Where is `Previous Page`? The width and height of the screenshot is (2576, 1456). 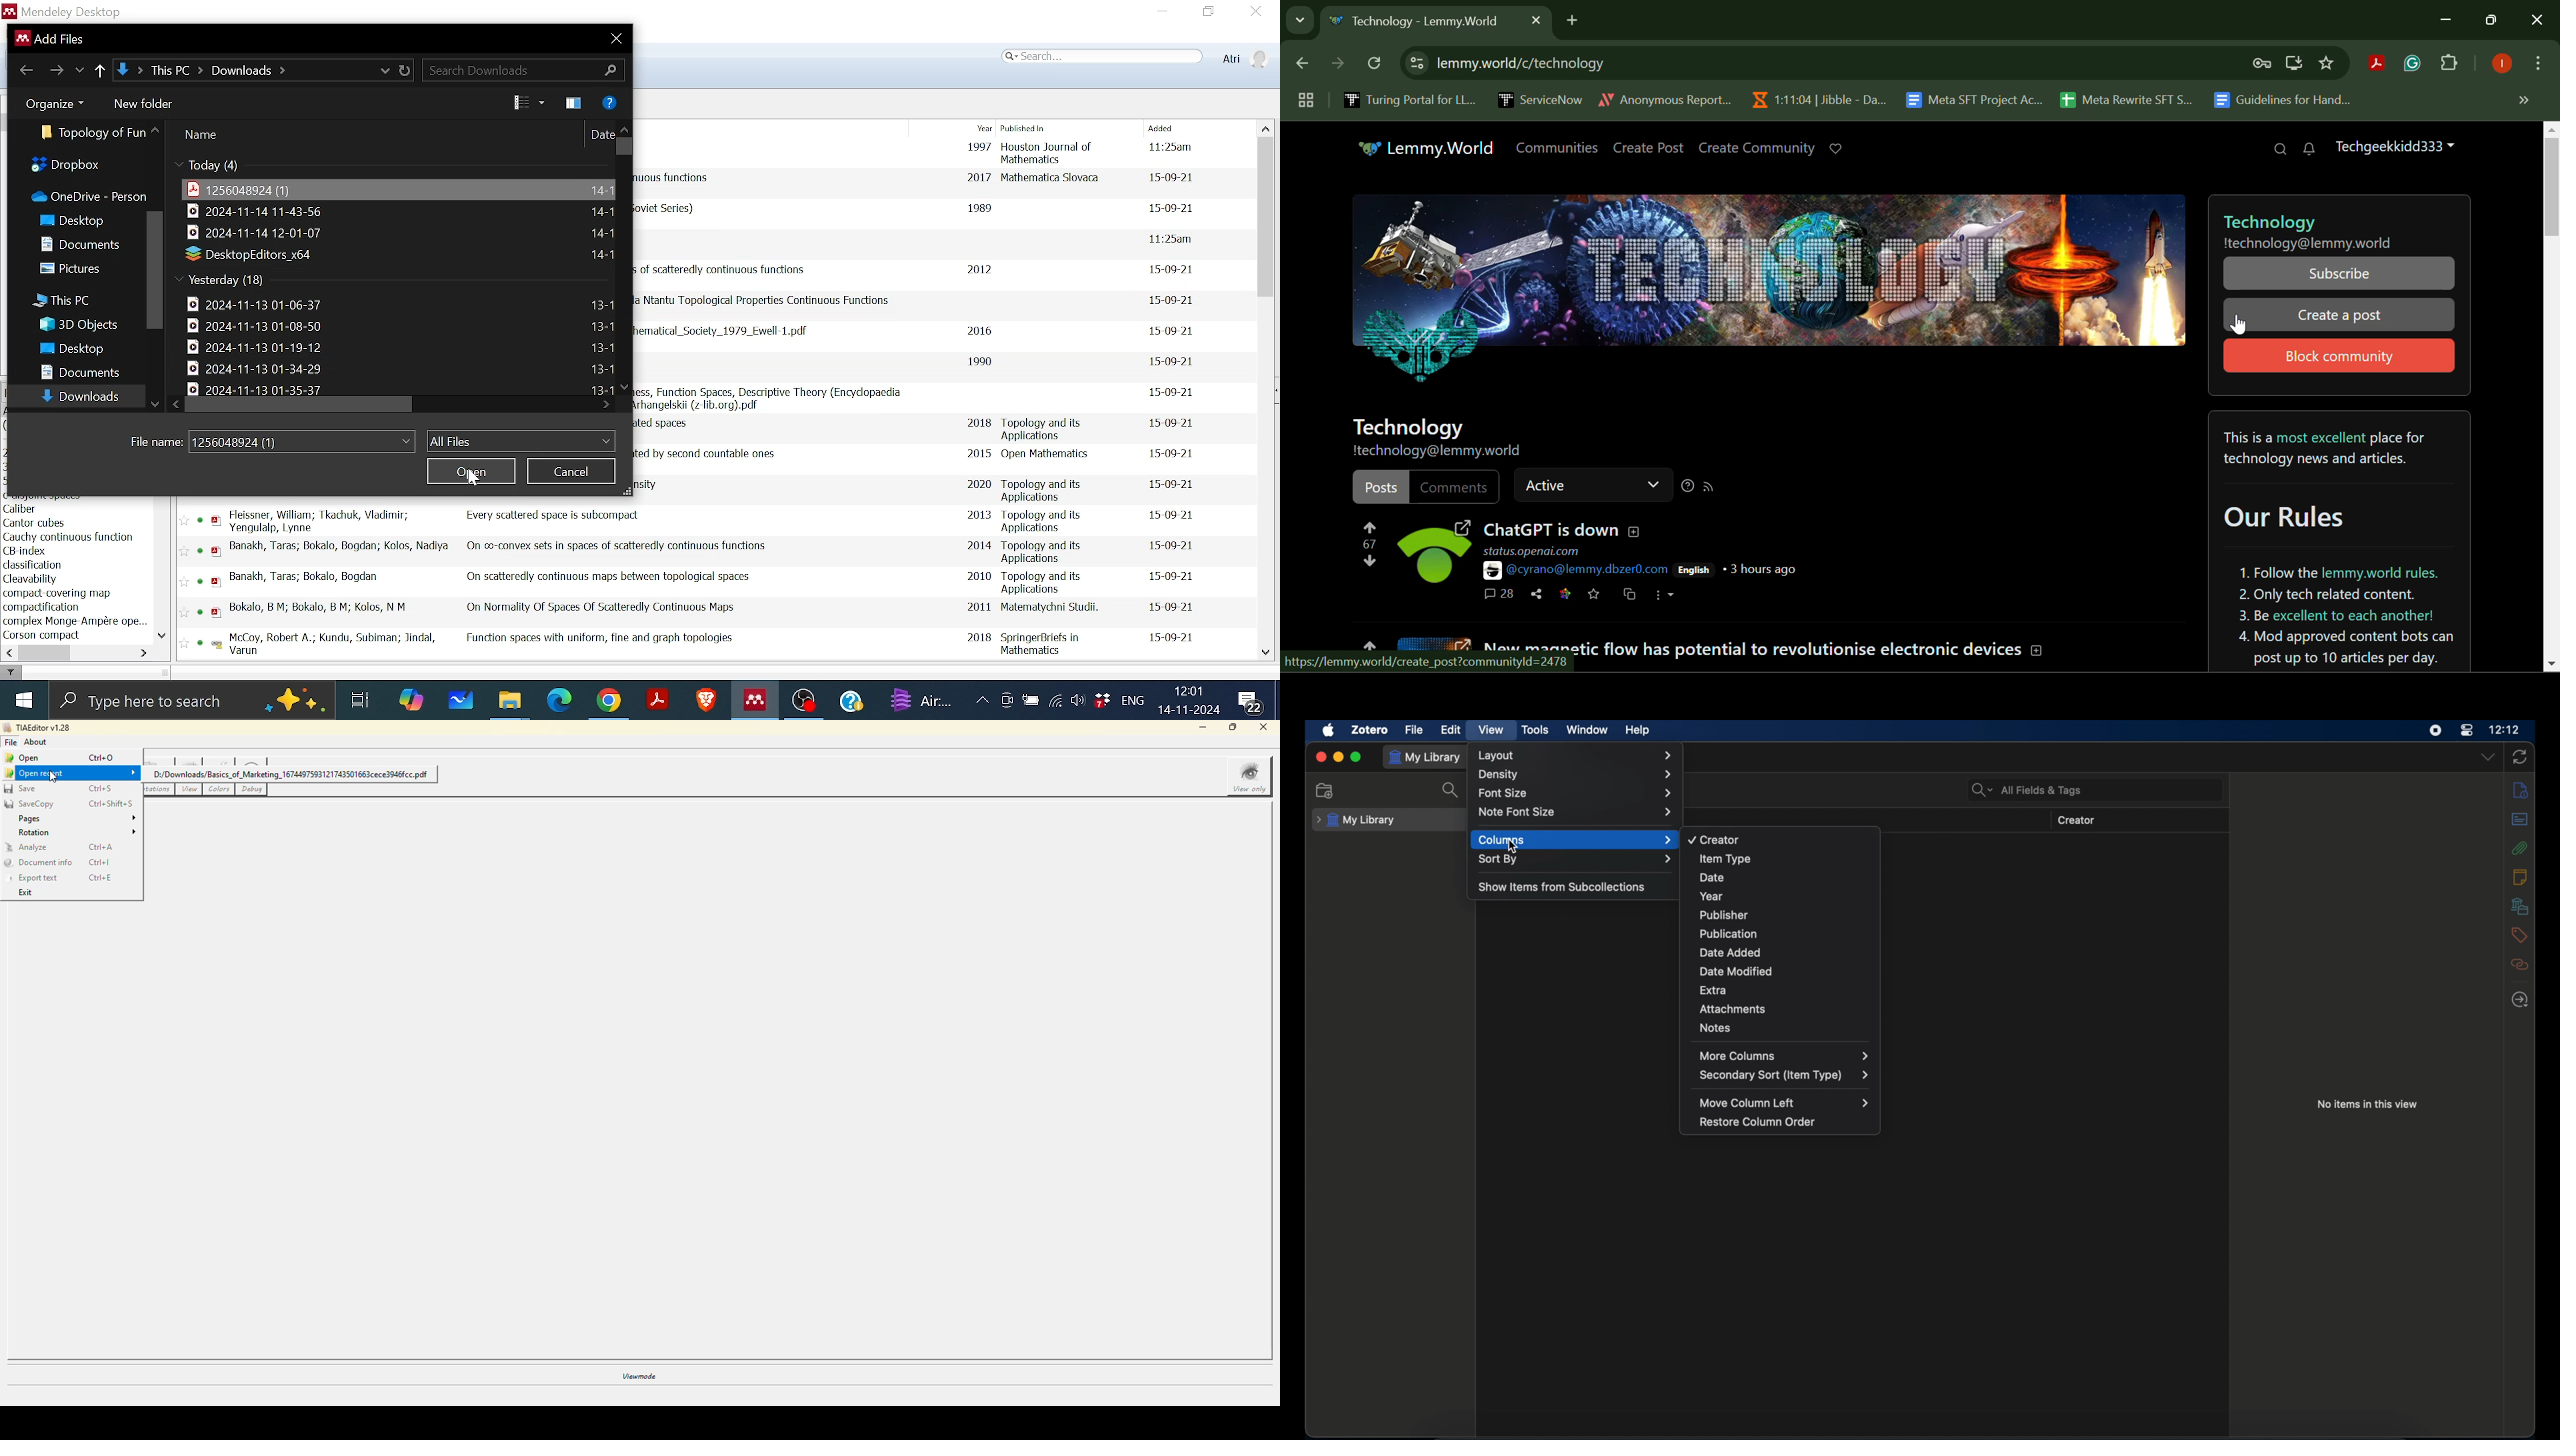 Previous Page is located at coordinates (1305, 66).